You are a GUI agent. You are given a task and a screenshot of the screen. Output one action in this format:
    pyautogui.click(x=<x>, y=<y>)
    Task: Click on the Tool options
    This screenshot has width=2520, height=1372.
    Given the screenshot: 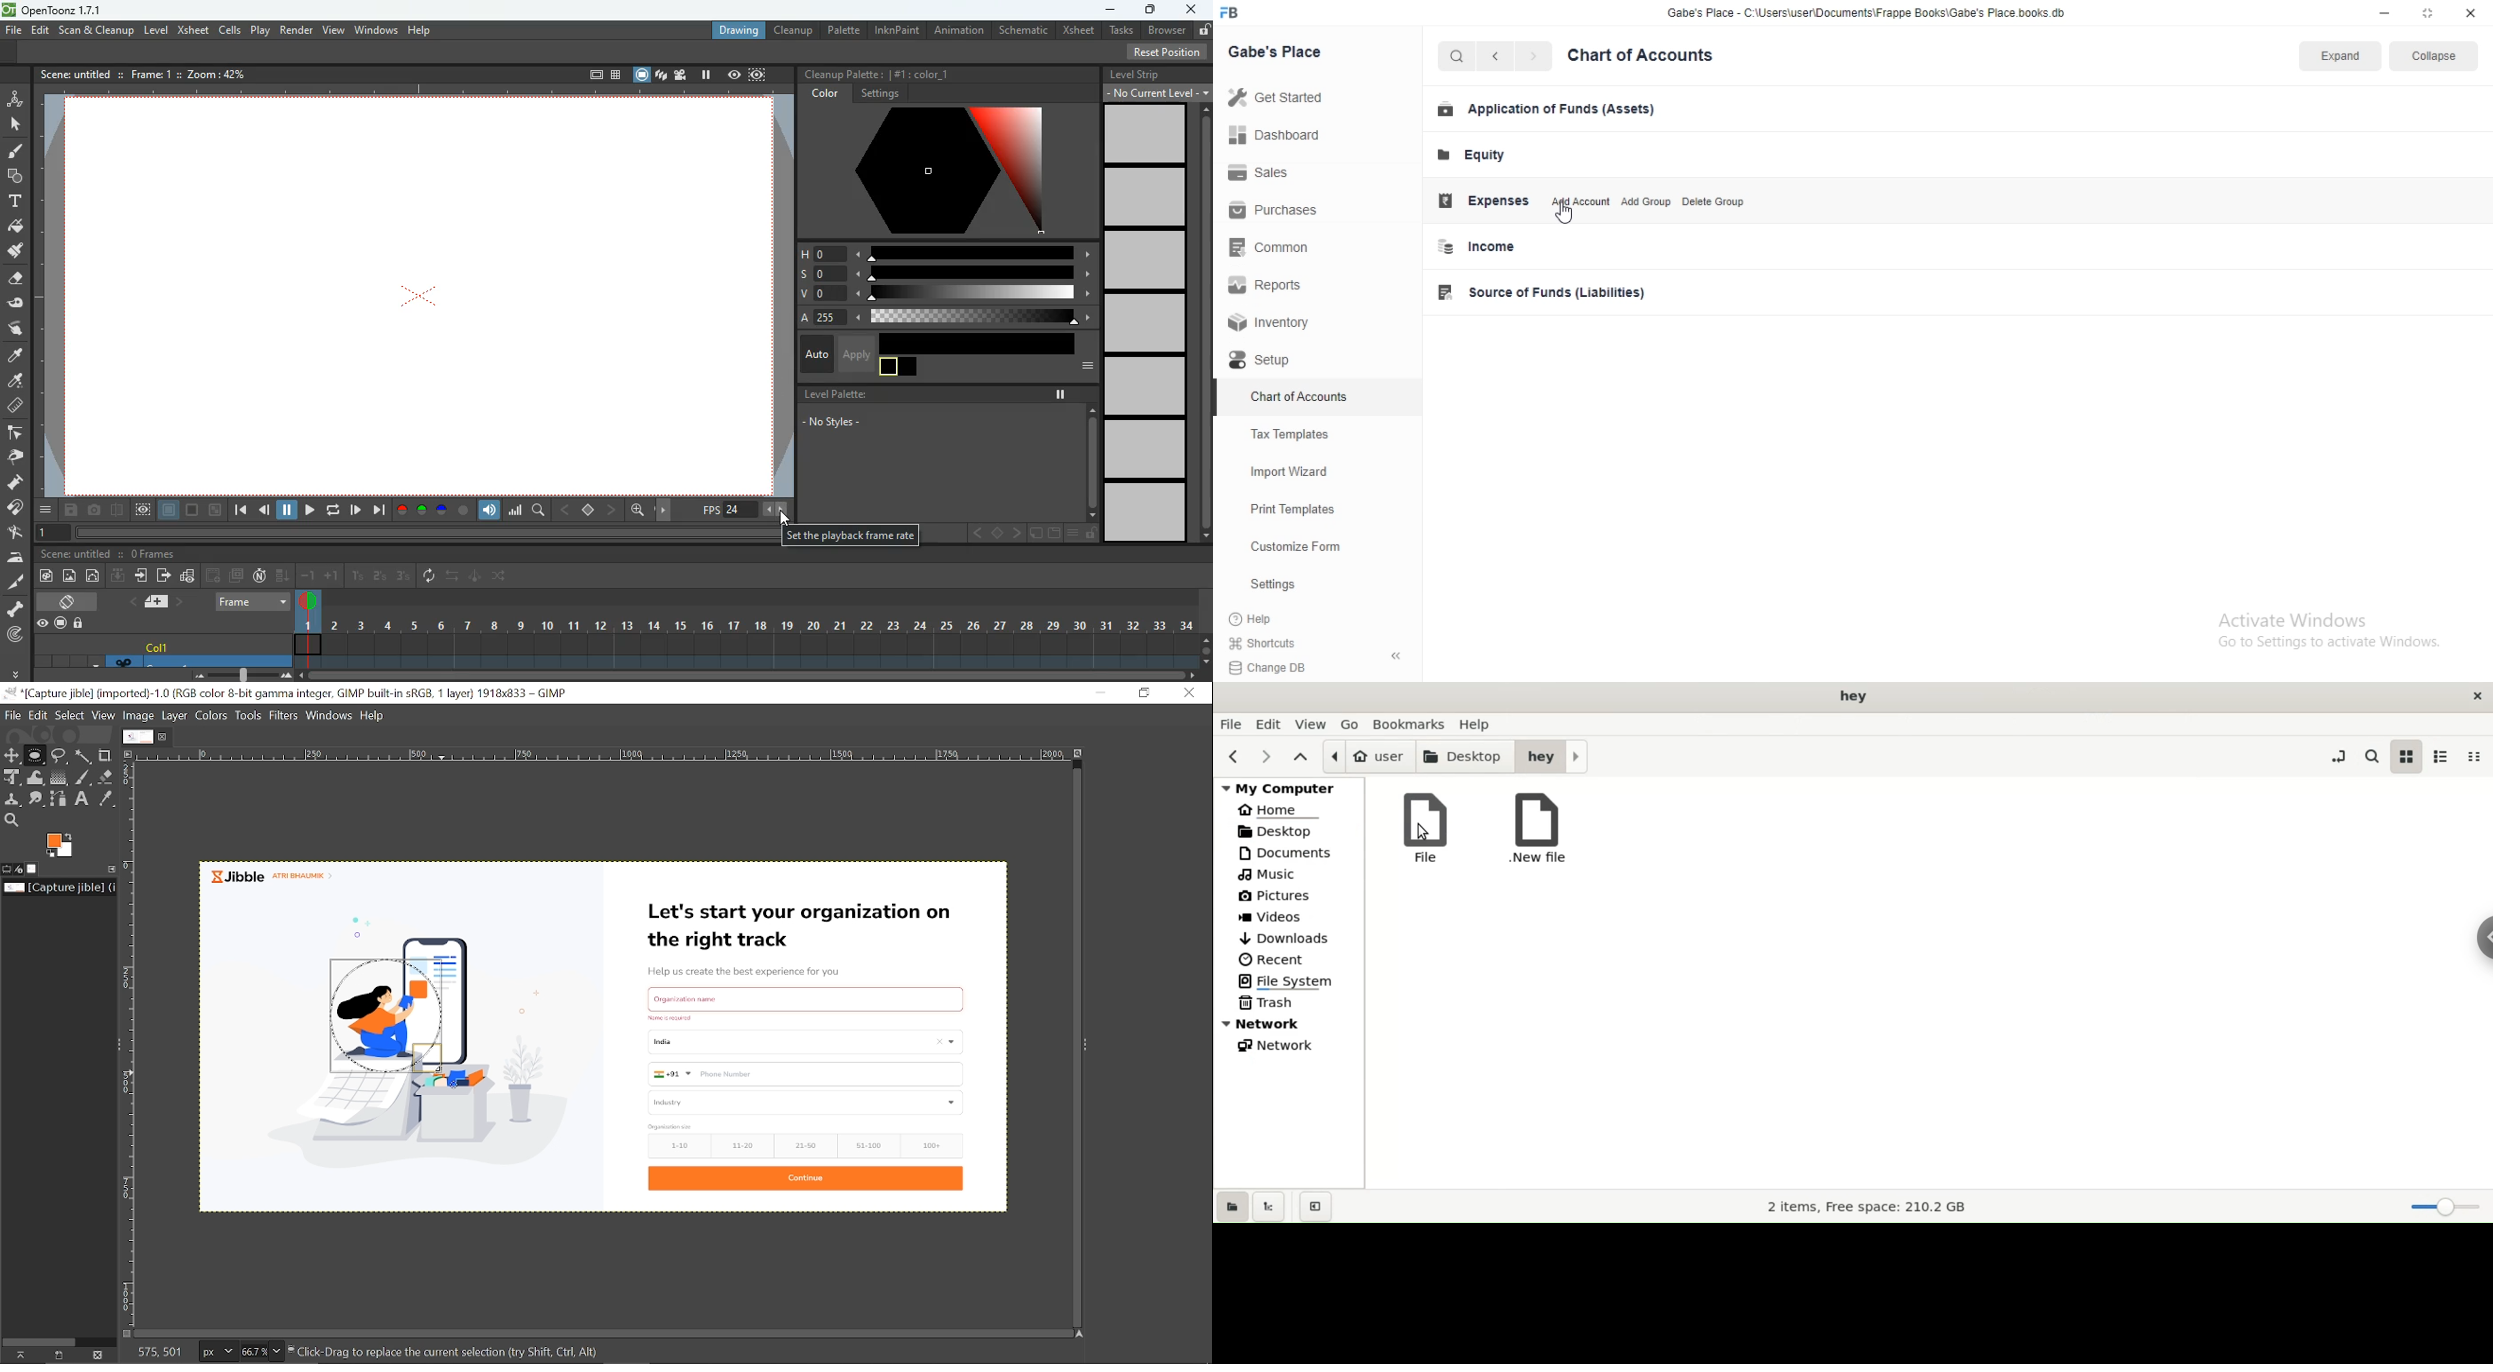 What is the action you would take?
    pyautogui.click(x=7, y=870)
    